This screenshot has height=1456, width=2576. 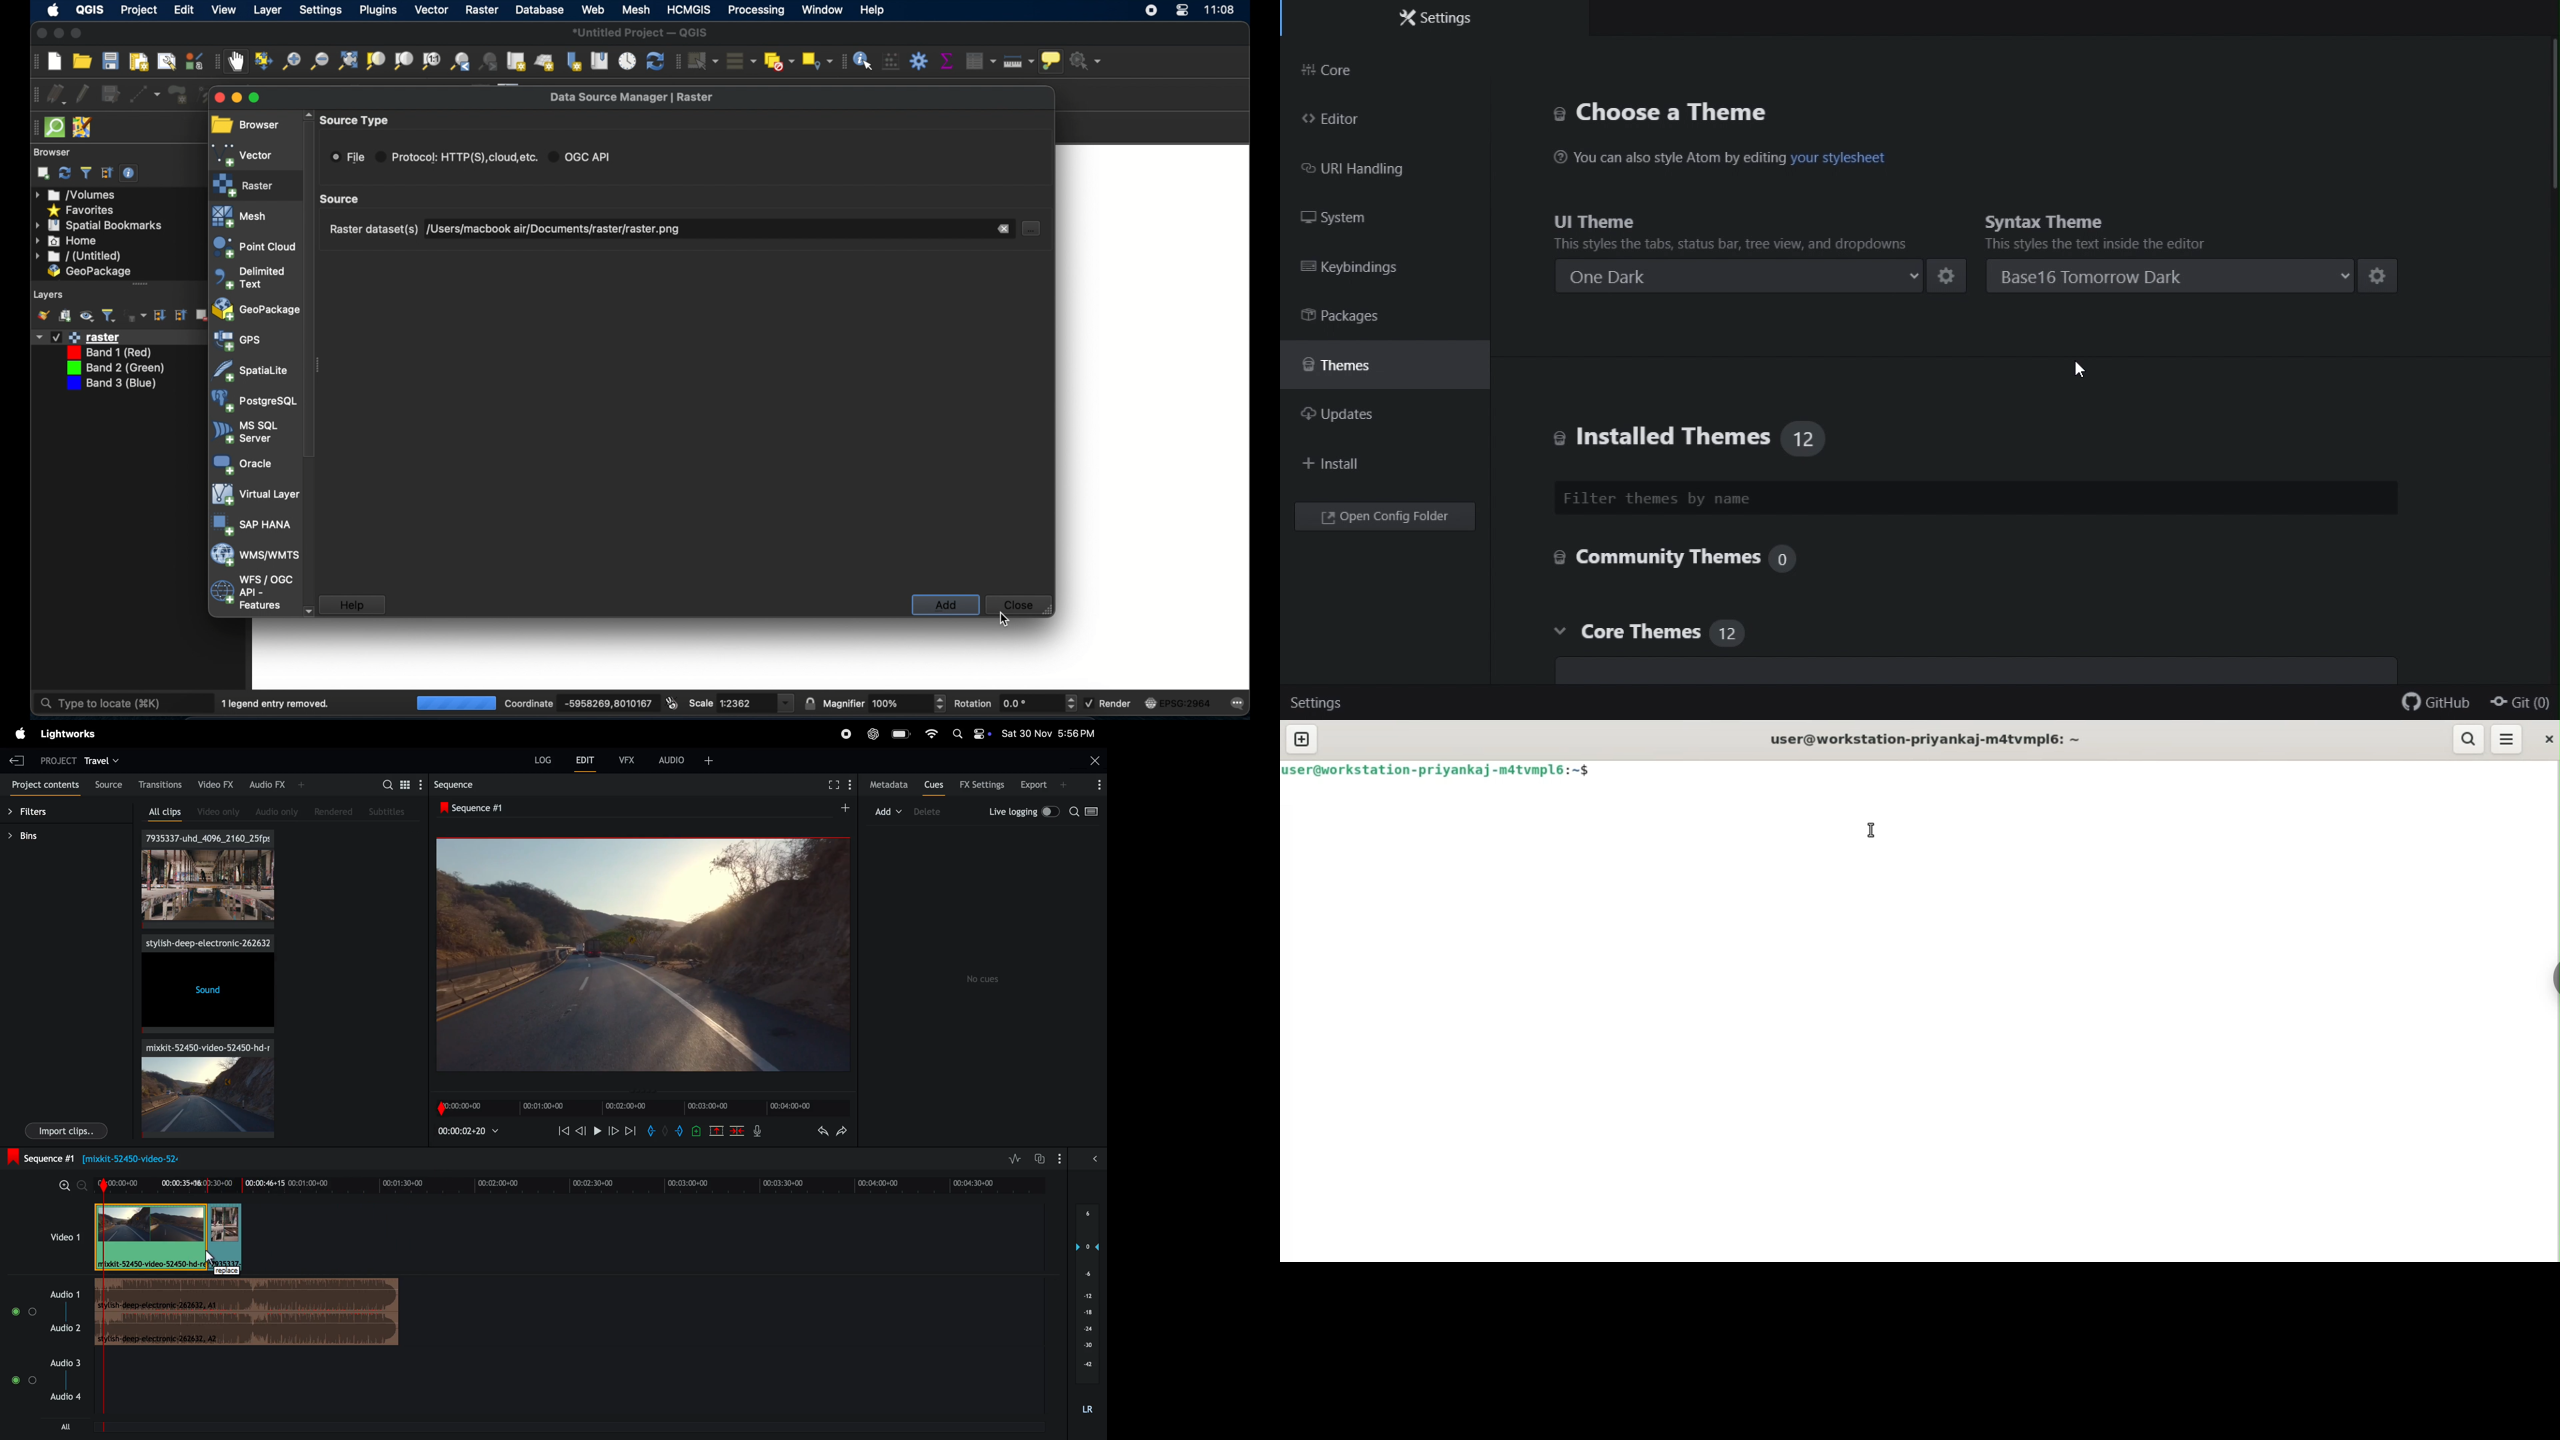 What do you see at coordinates (1094, 758) in the screenshot?
I see `close` at bounding box center [1094, 758].